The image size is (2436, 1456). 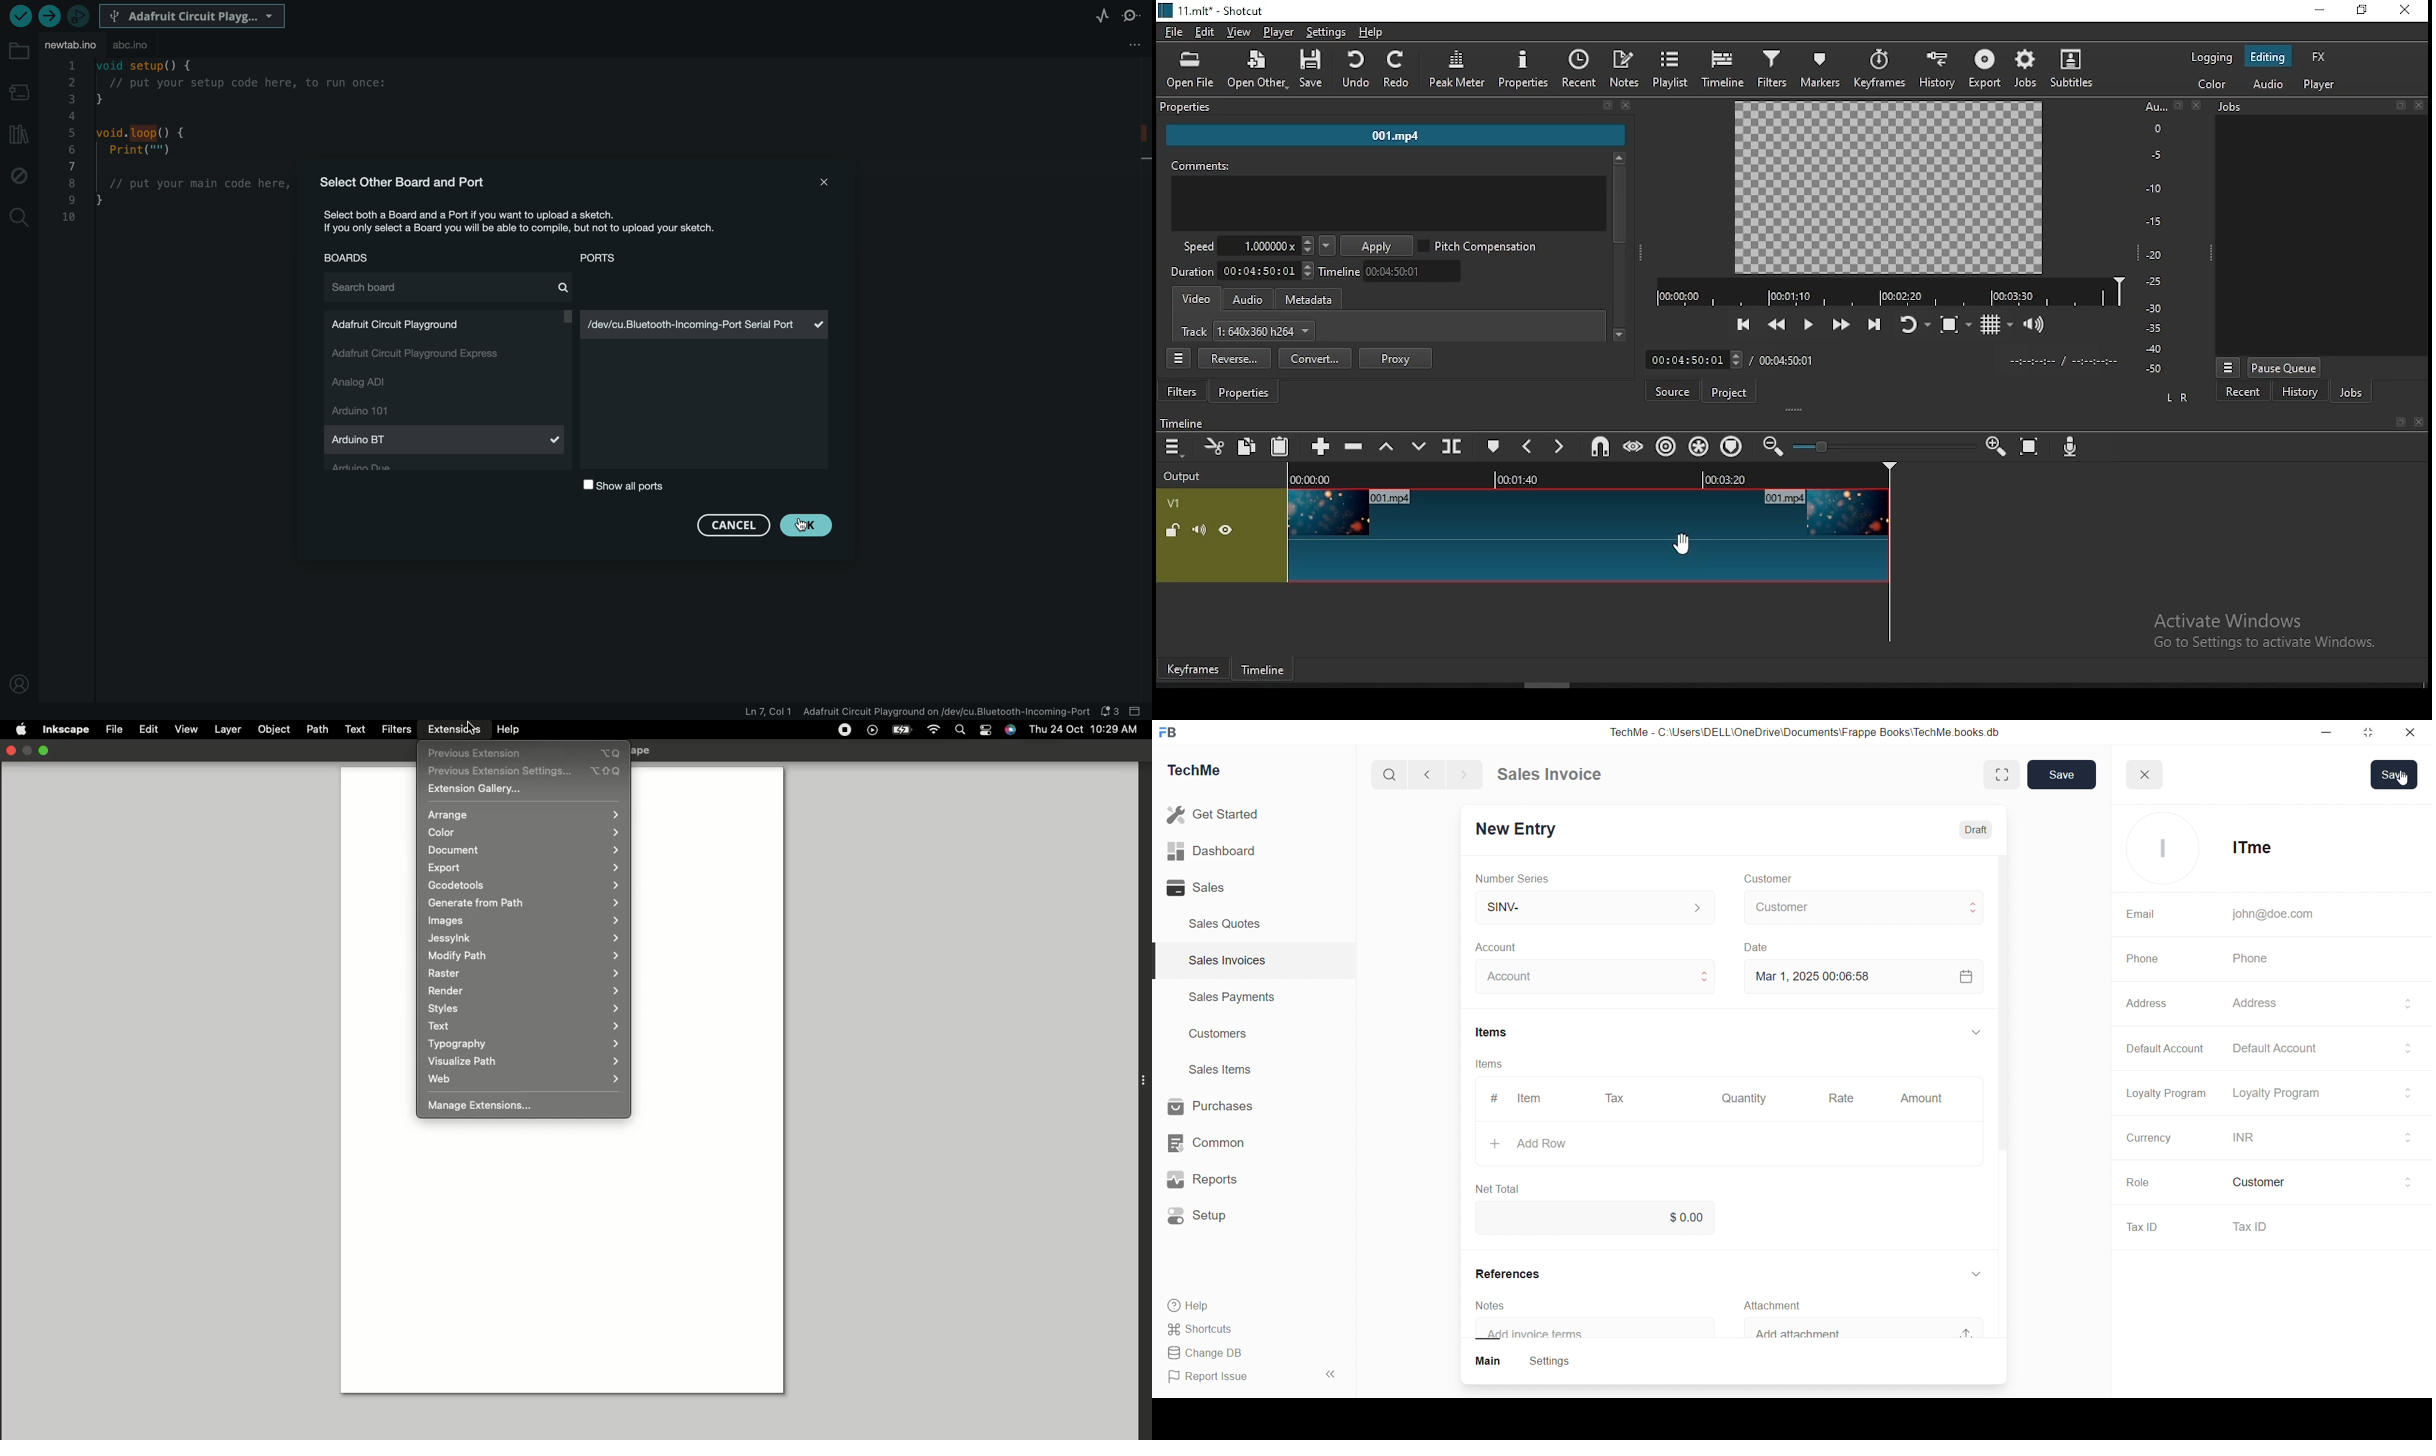 What do you see at coordinates (1561, 446) in the screenshot?
I see `next marker` at bounding box center [1561, 446].